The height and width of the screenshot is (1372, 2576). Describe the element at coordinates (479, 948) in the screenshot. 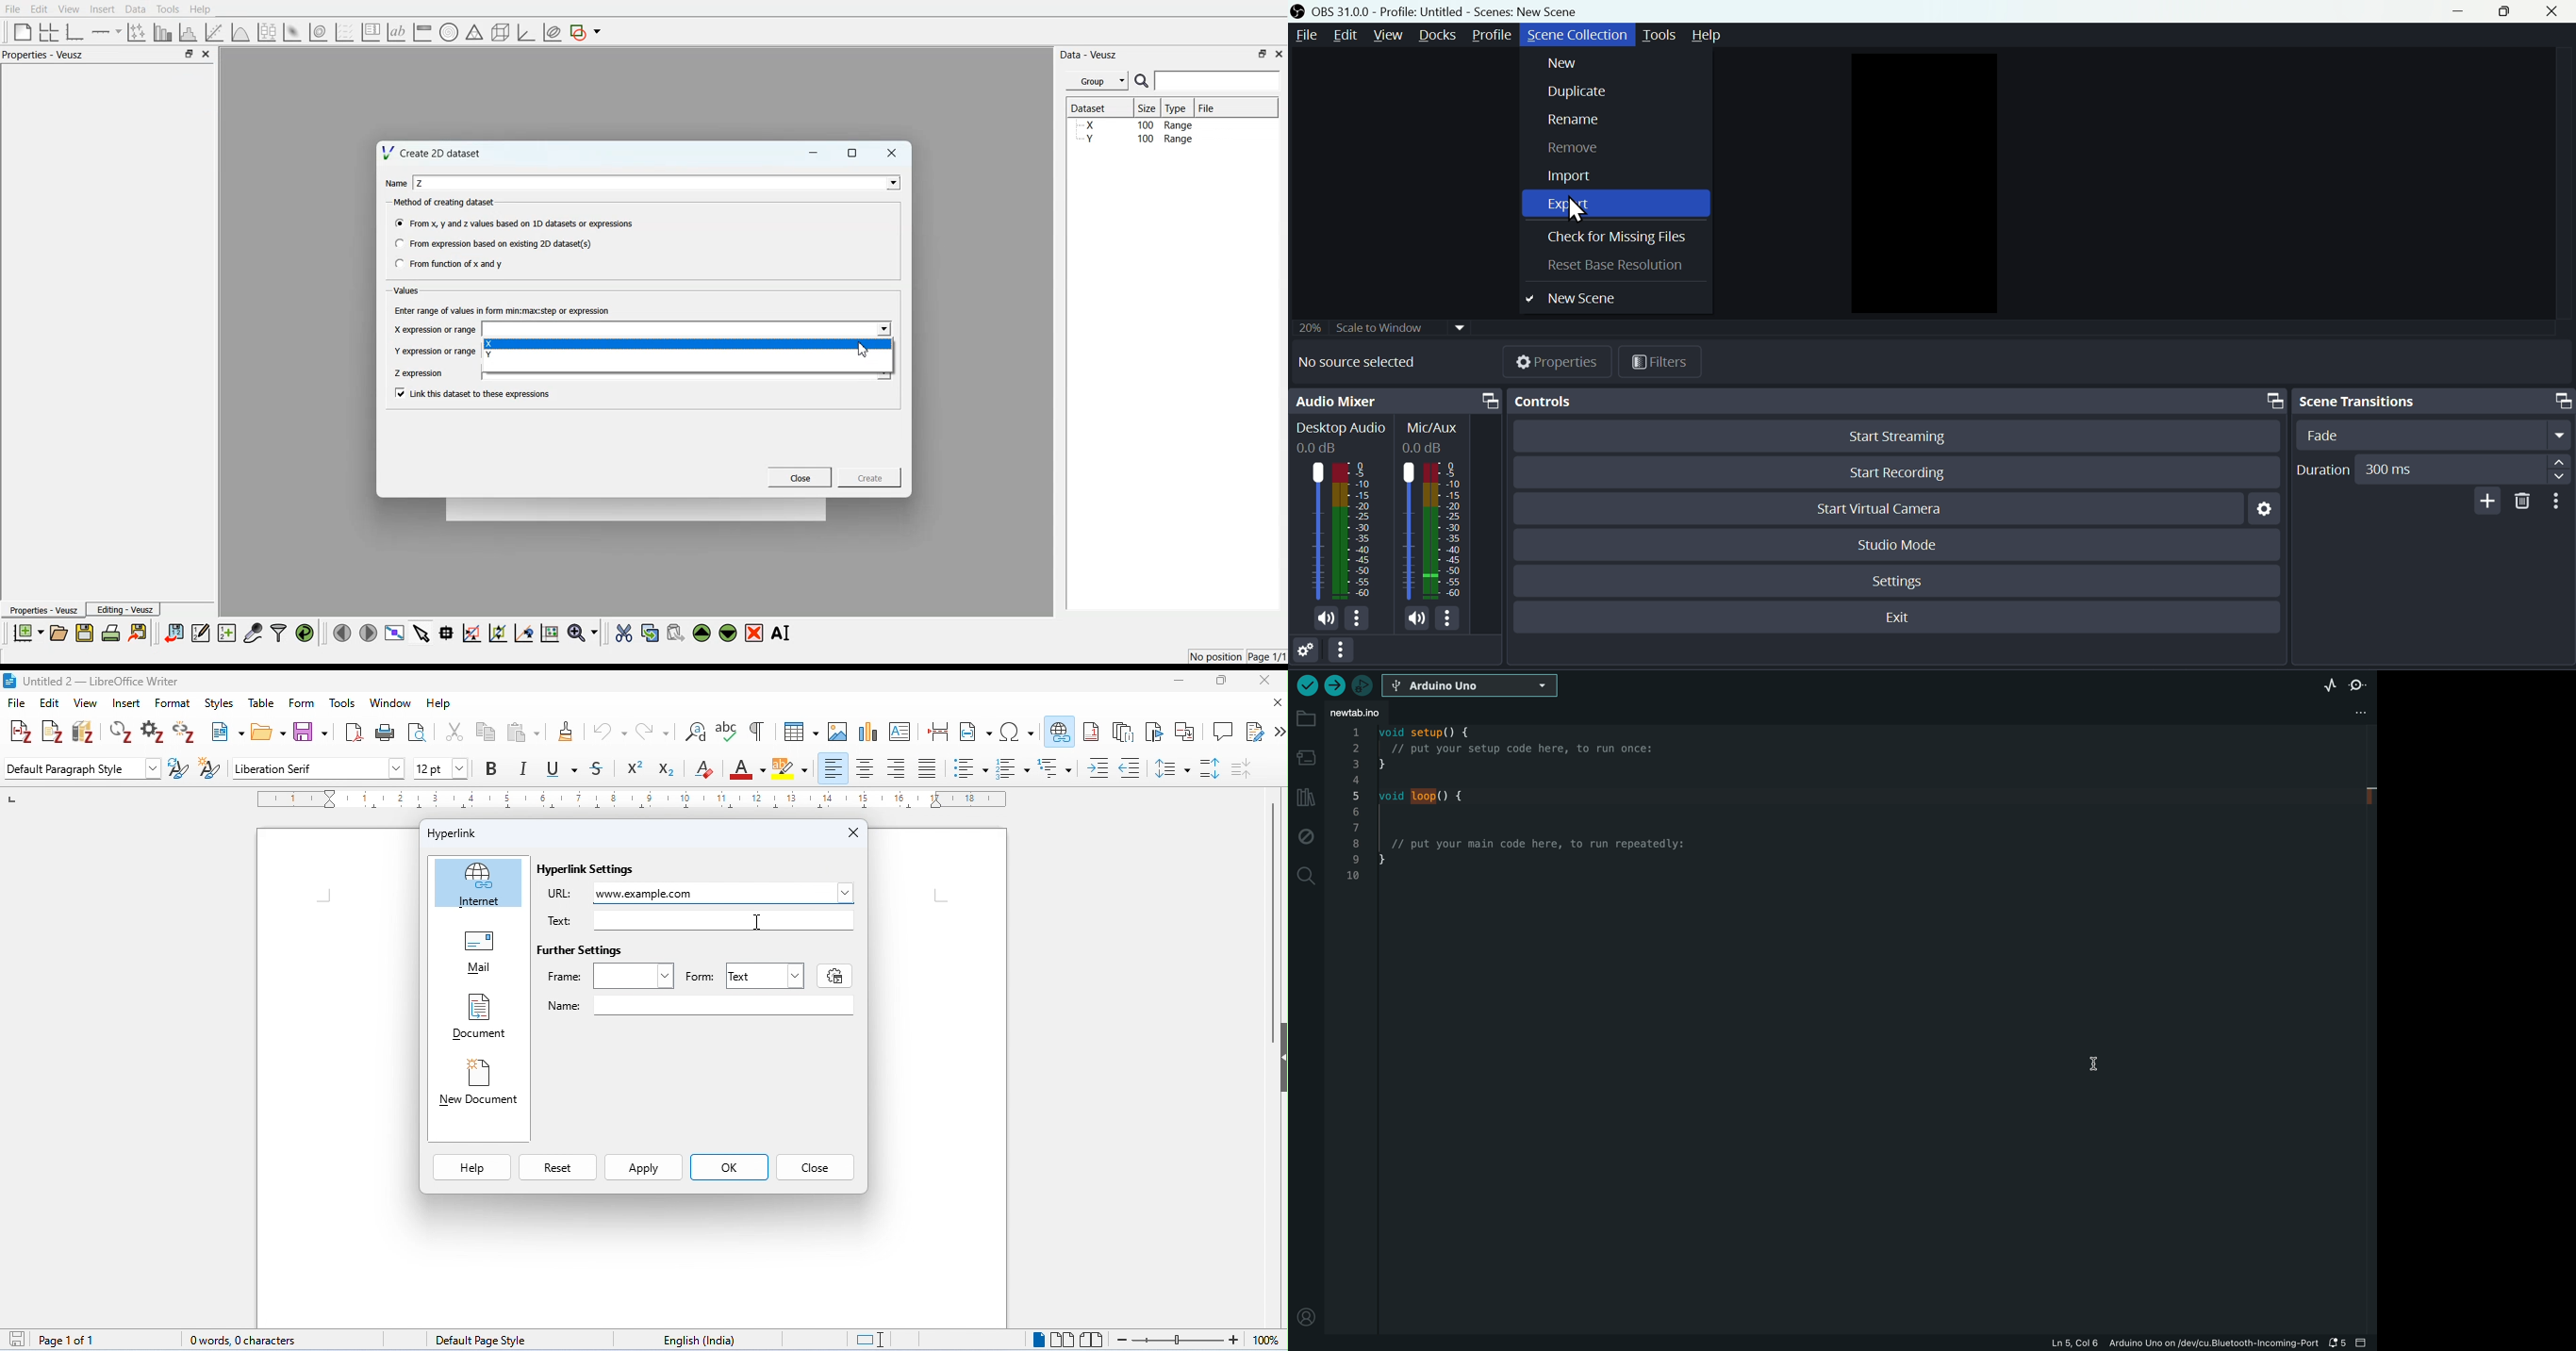

I see `Mail` at that location.